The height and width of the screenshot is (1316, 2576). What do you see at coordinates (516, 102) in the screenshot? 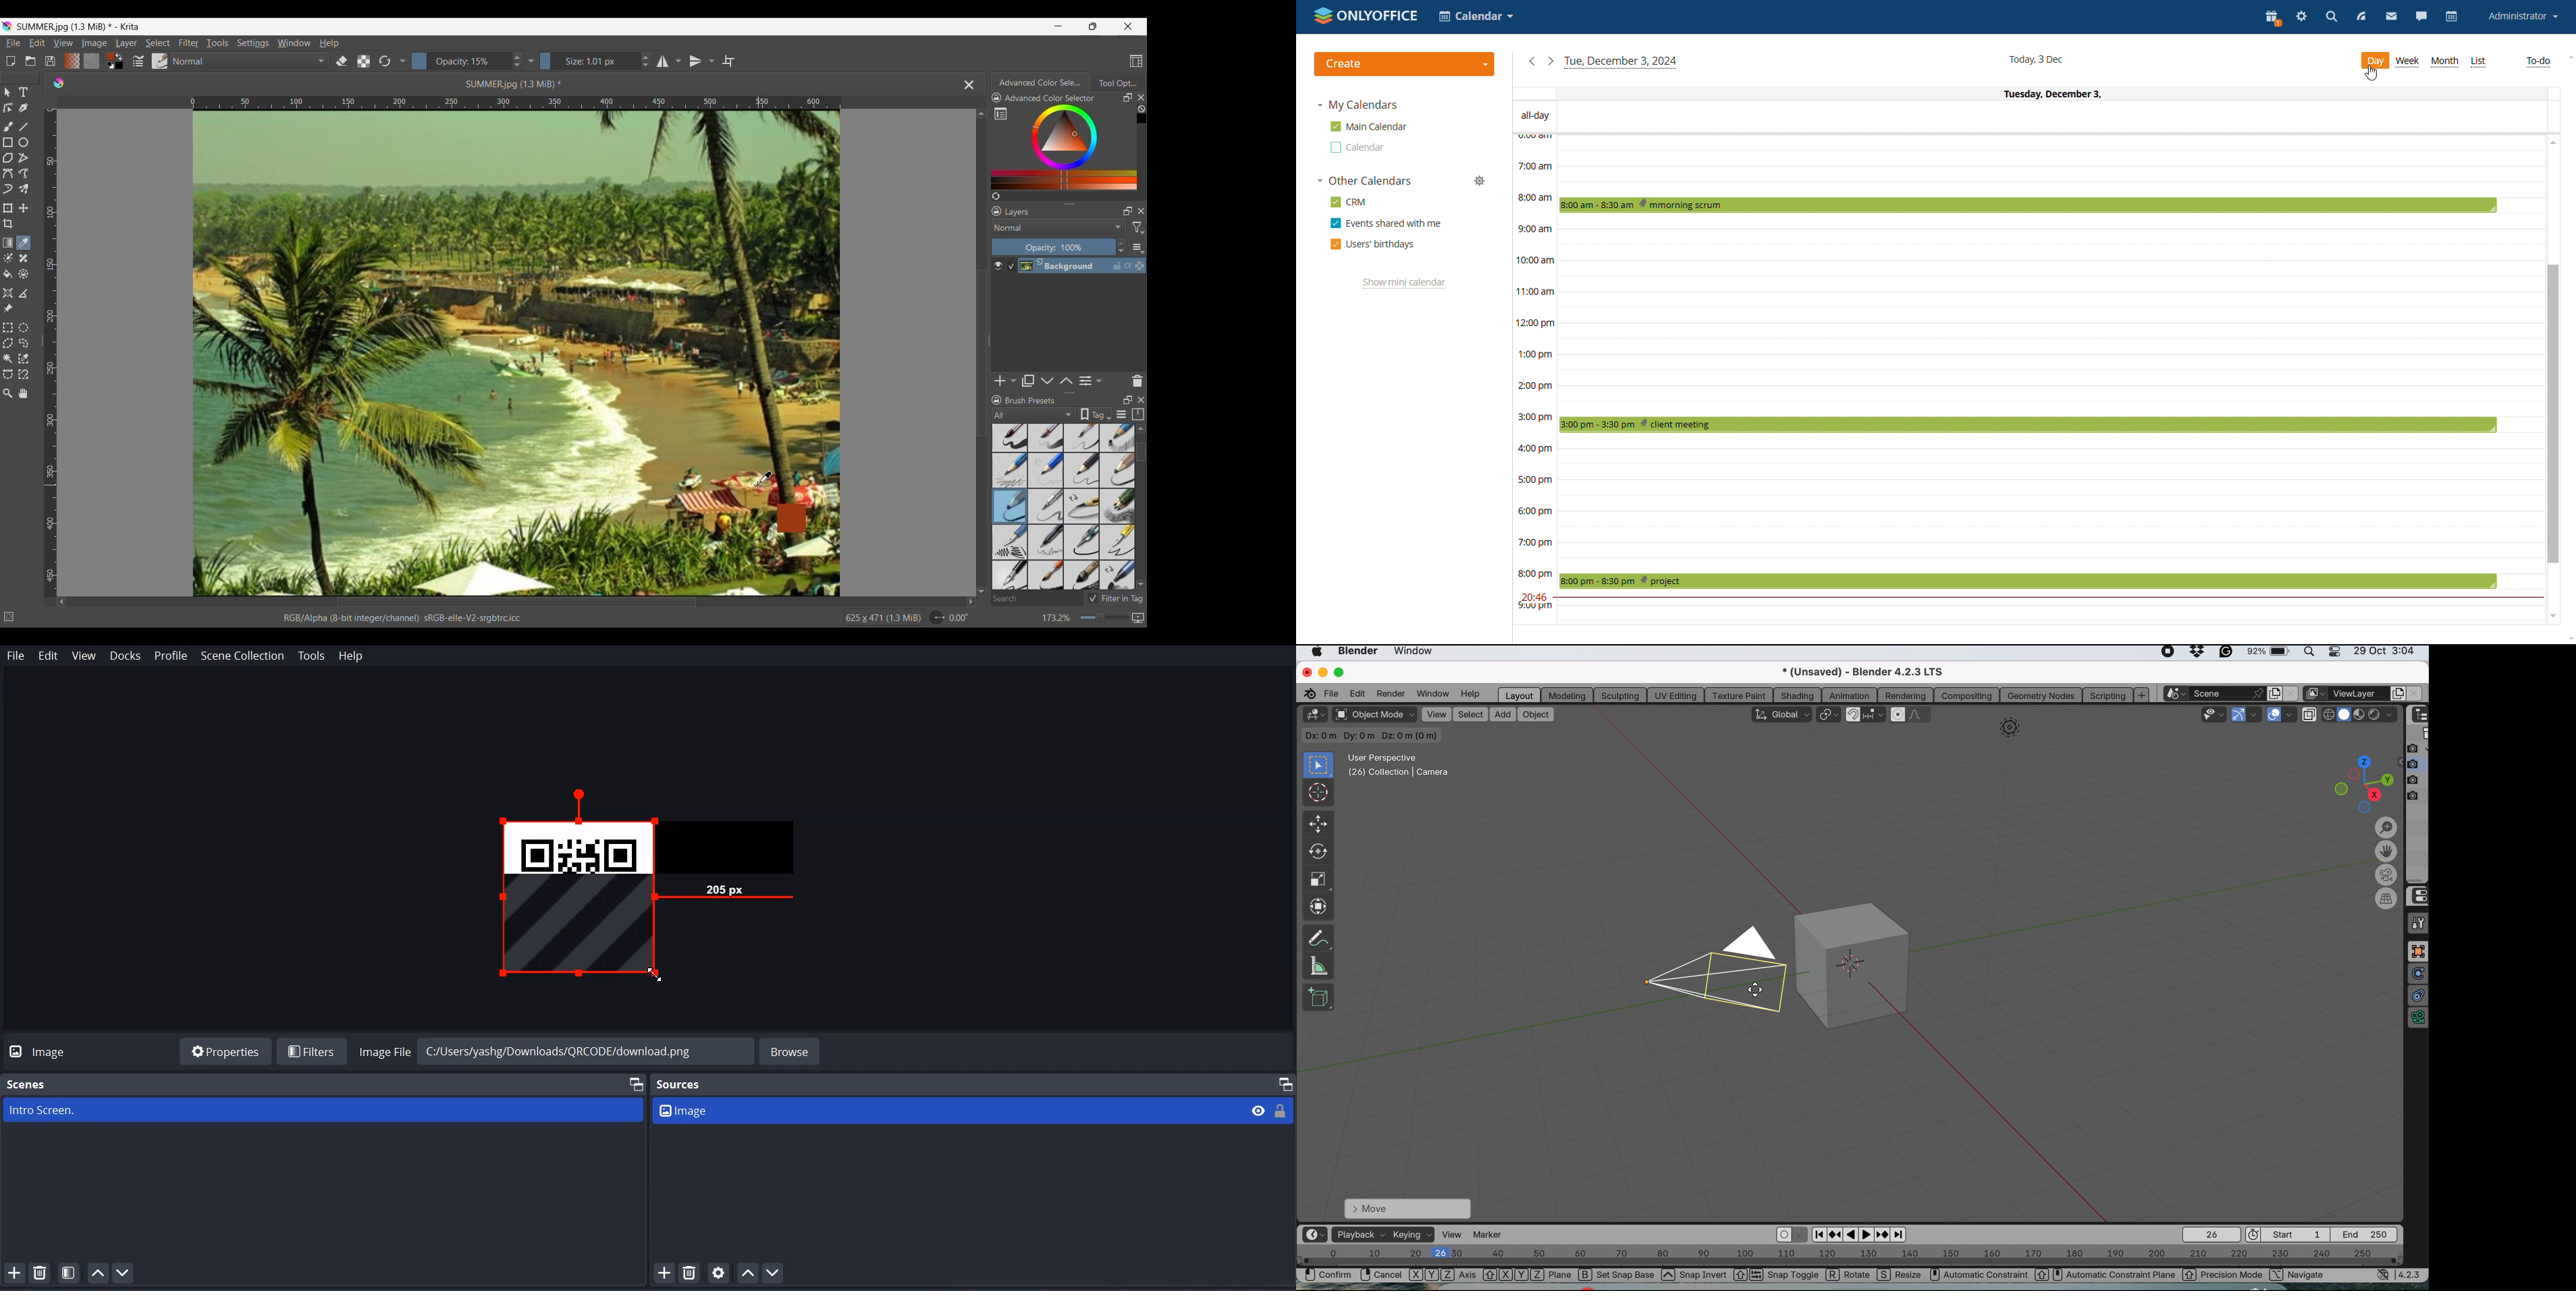
I see `Horizontal scale` at bounding box center [516, 102].